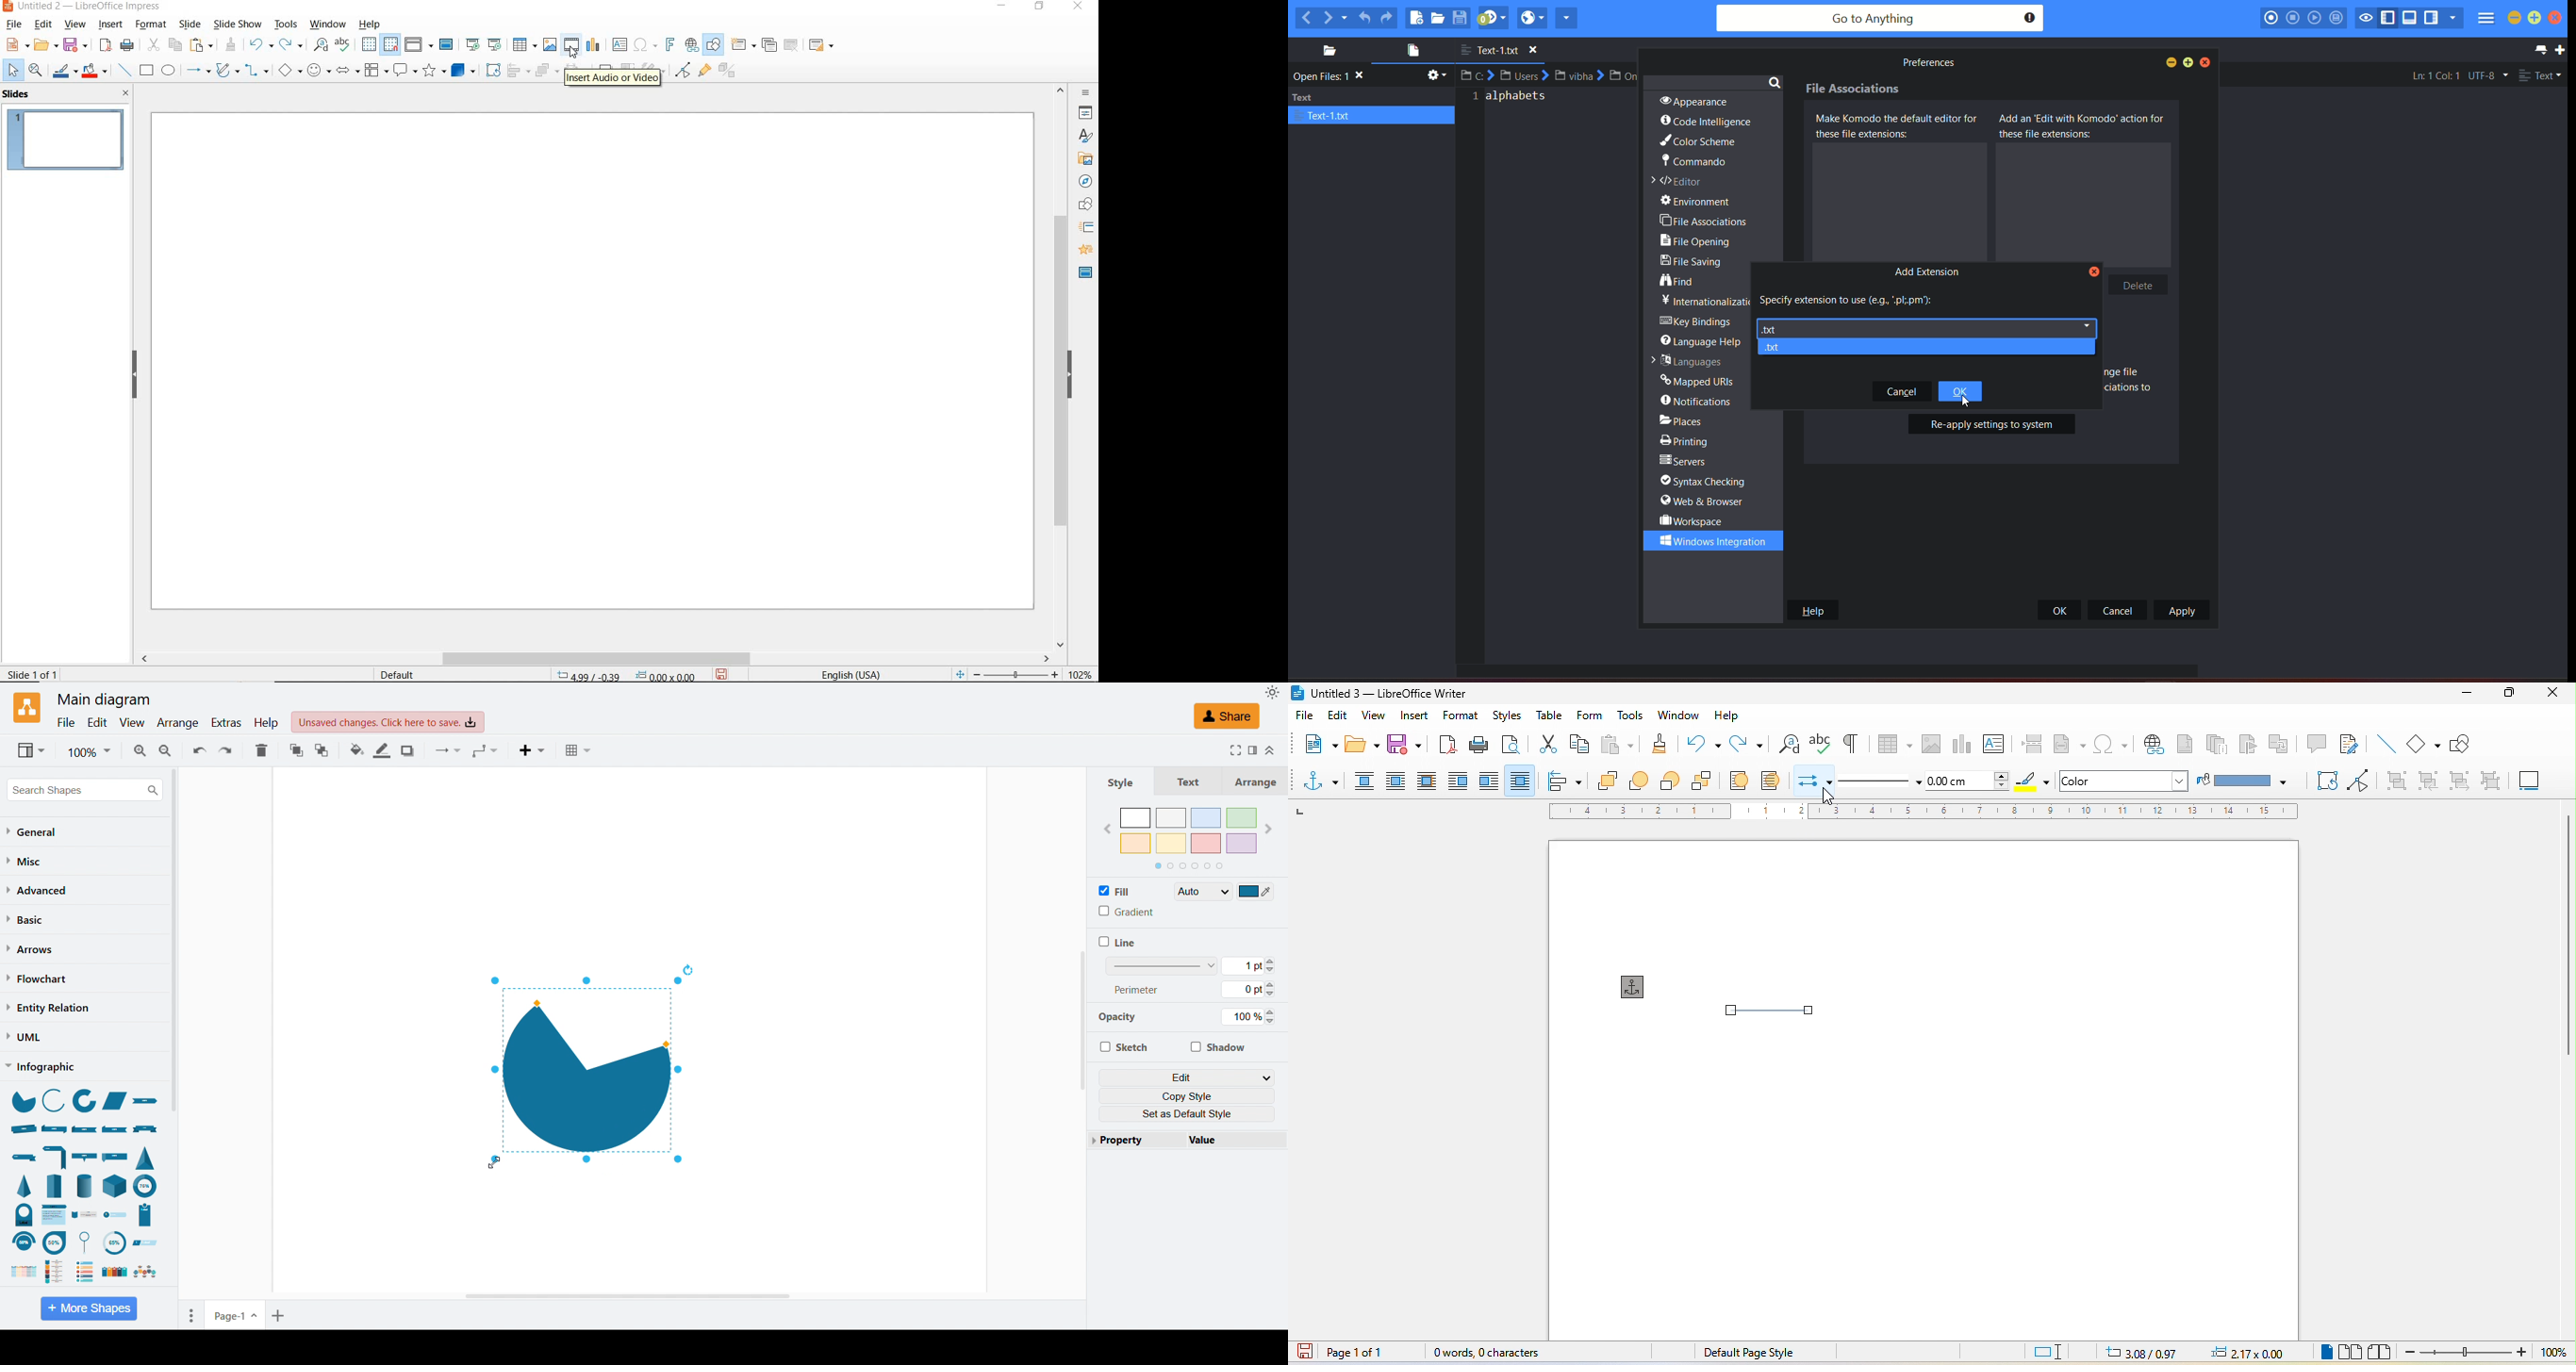 This screenshot has height=1372, width=2576. I want to click on SPELLING, so click(343, 45).